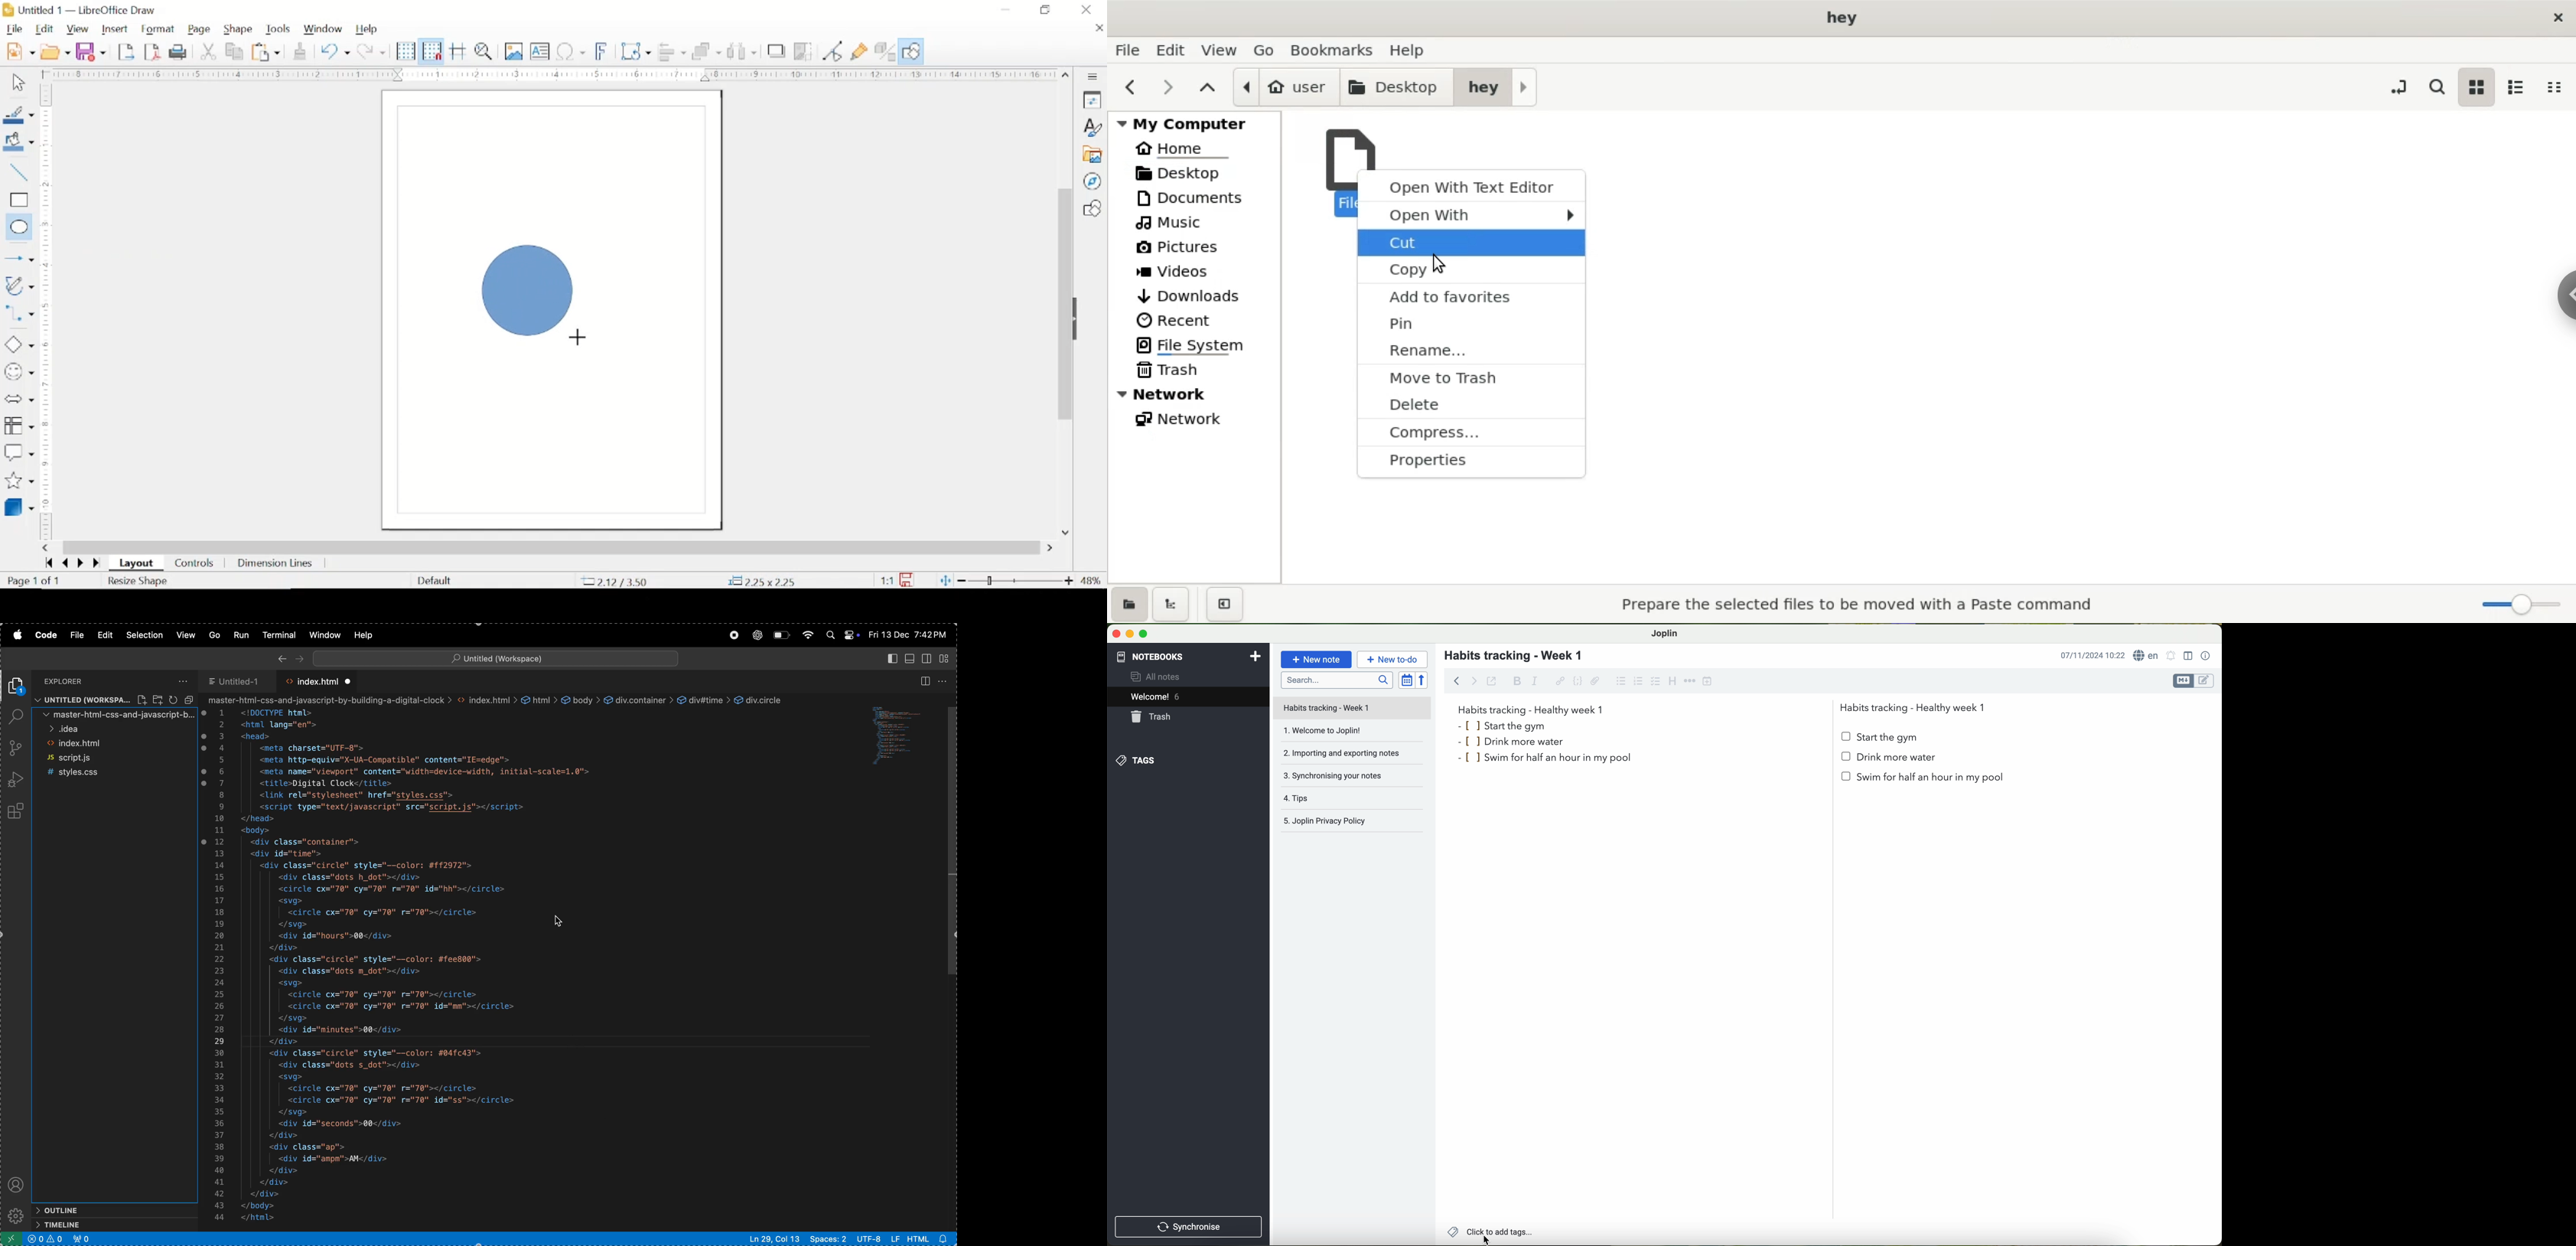  Describe the element at coordinates (1093, 127) in the screenshot. I see `styles` at that location.